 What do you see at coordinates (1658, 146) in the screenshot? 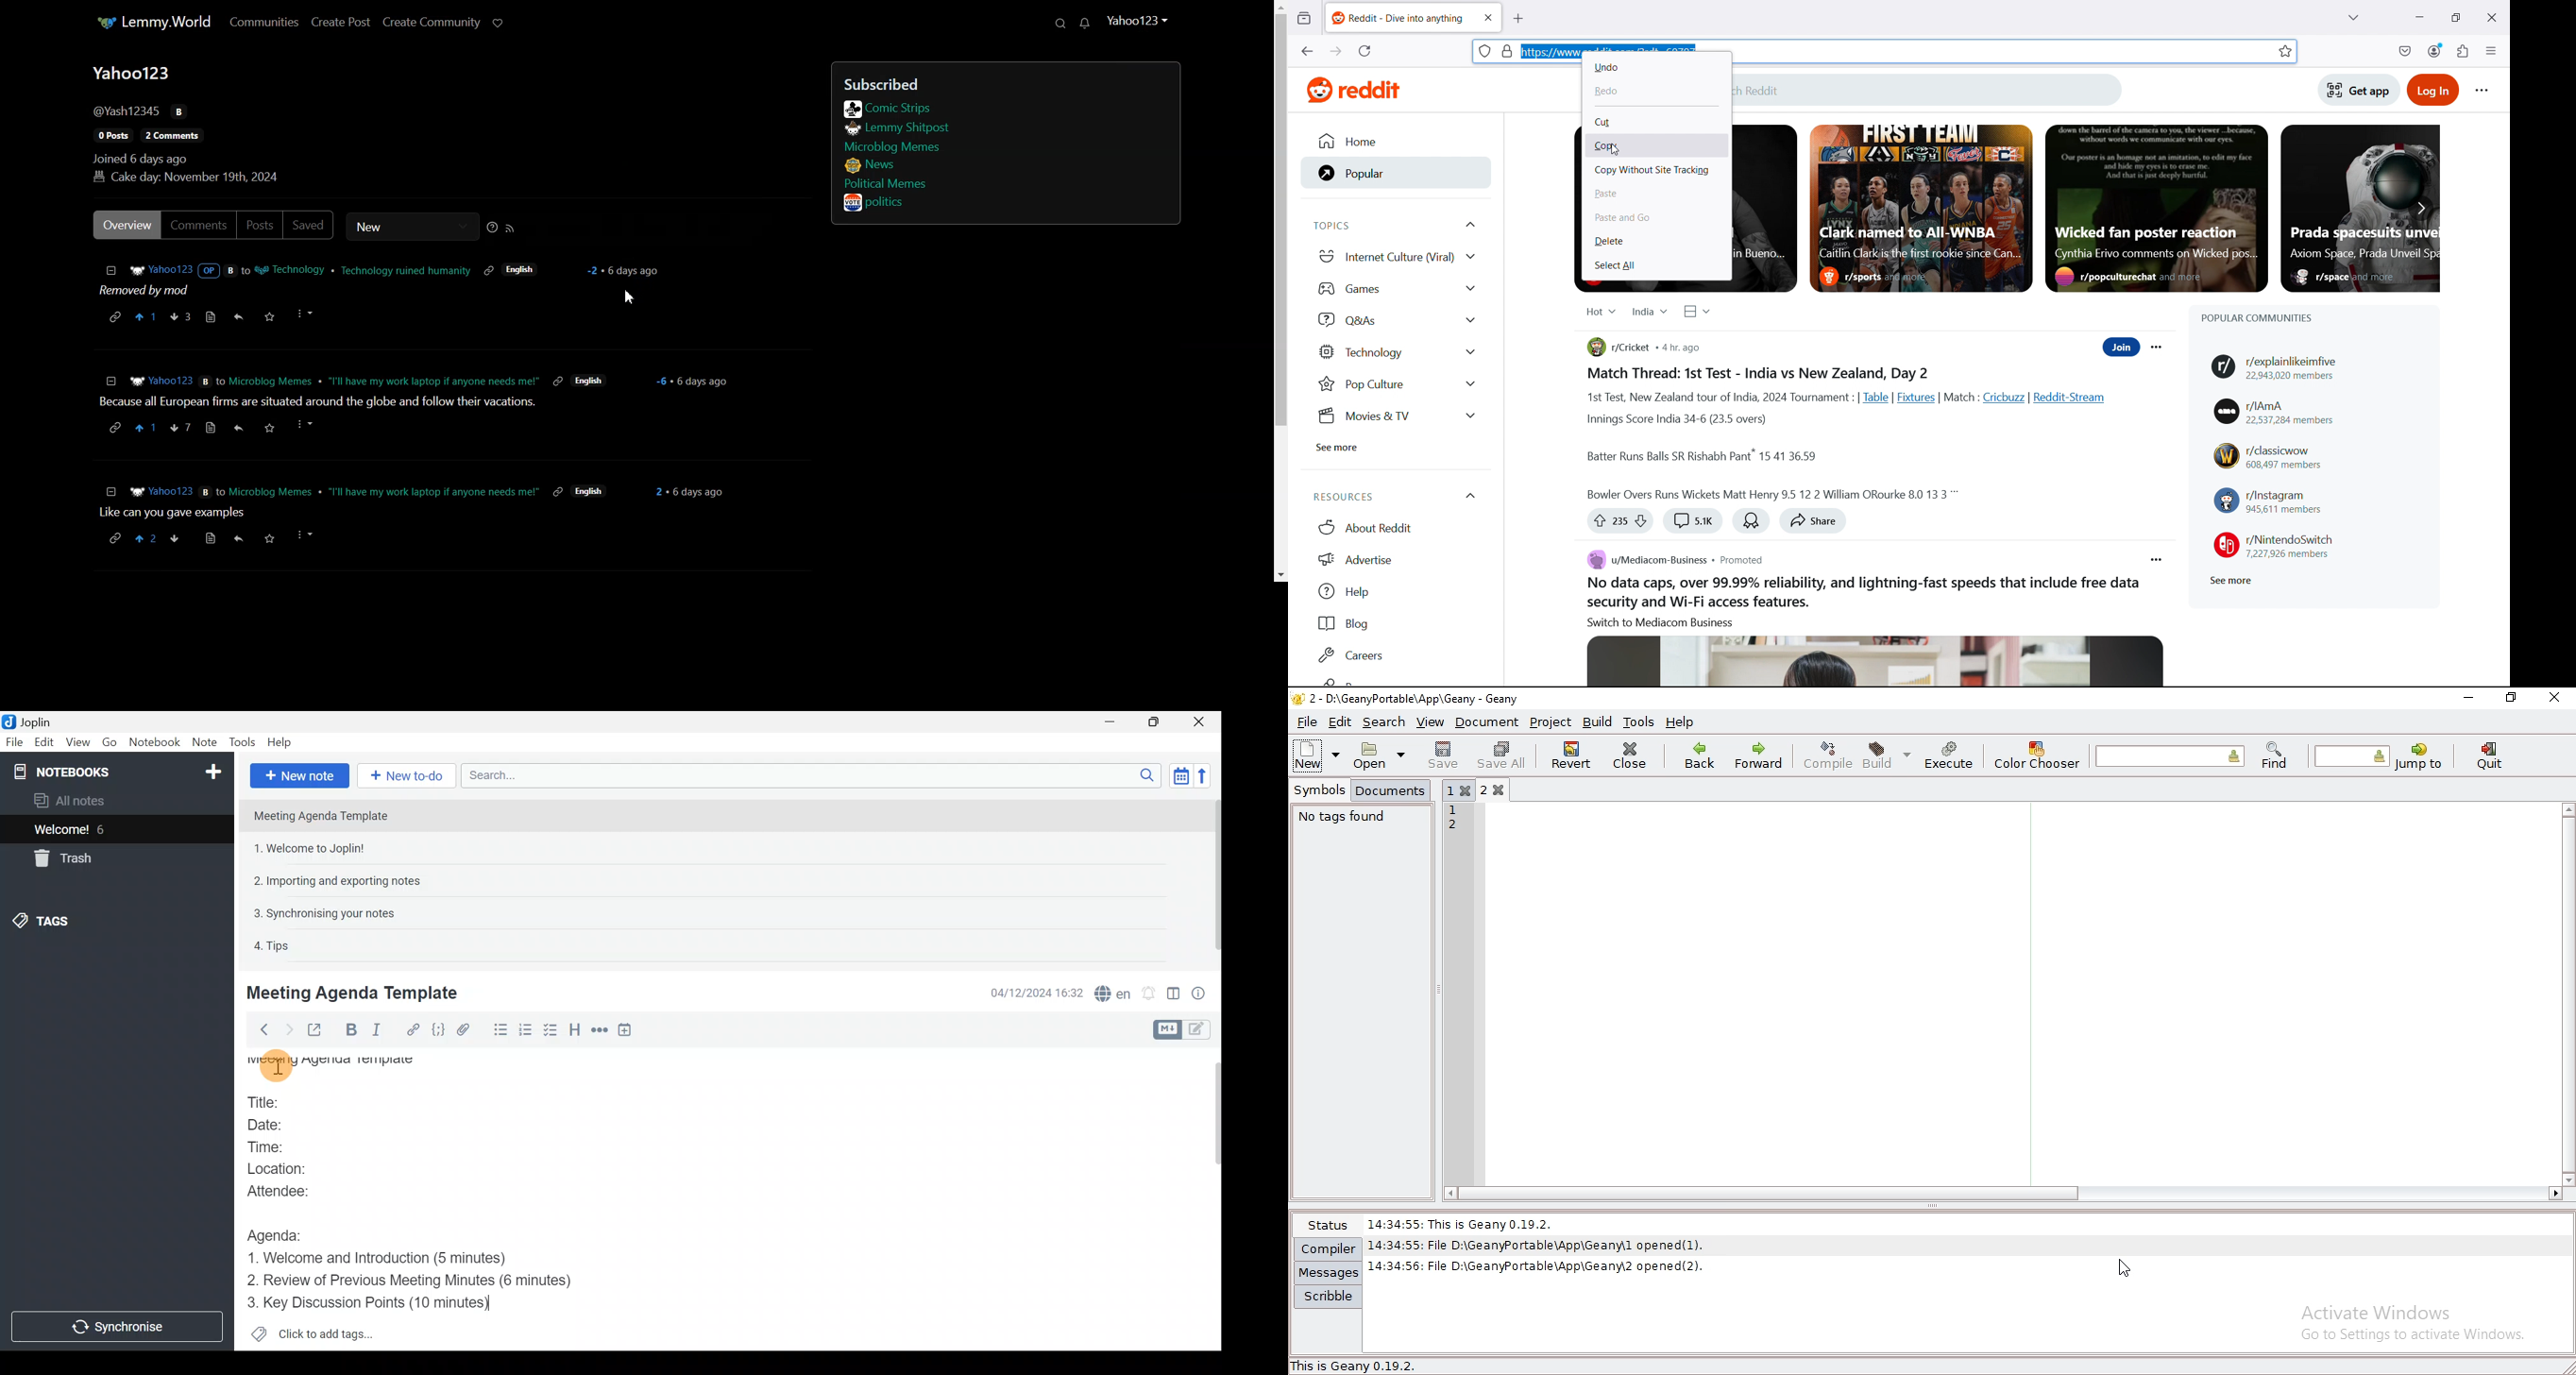
I see `copy` at bounding box center [1658, 146].